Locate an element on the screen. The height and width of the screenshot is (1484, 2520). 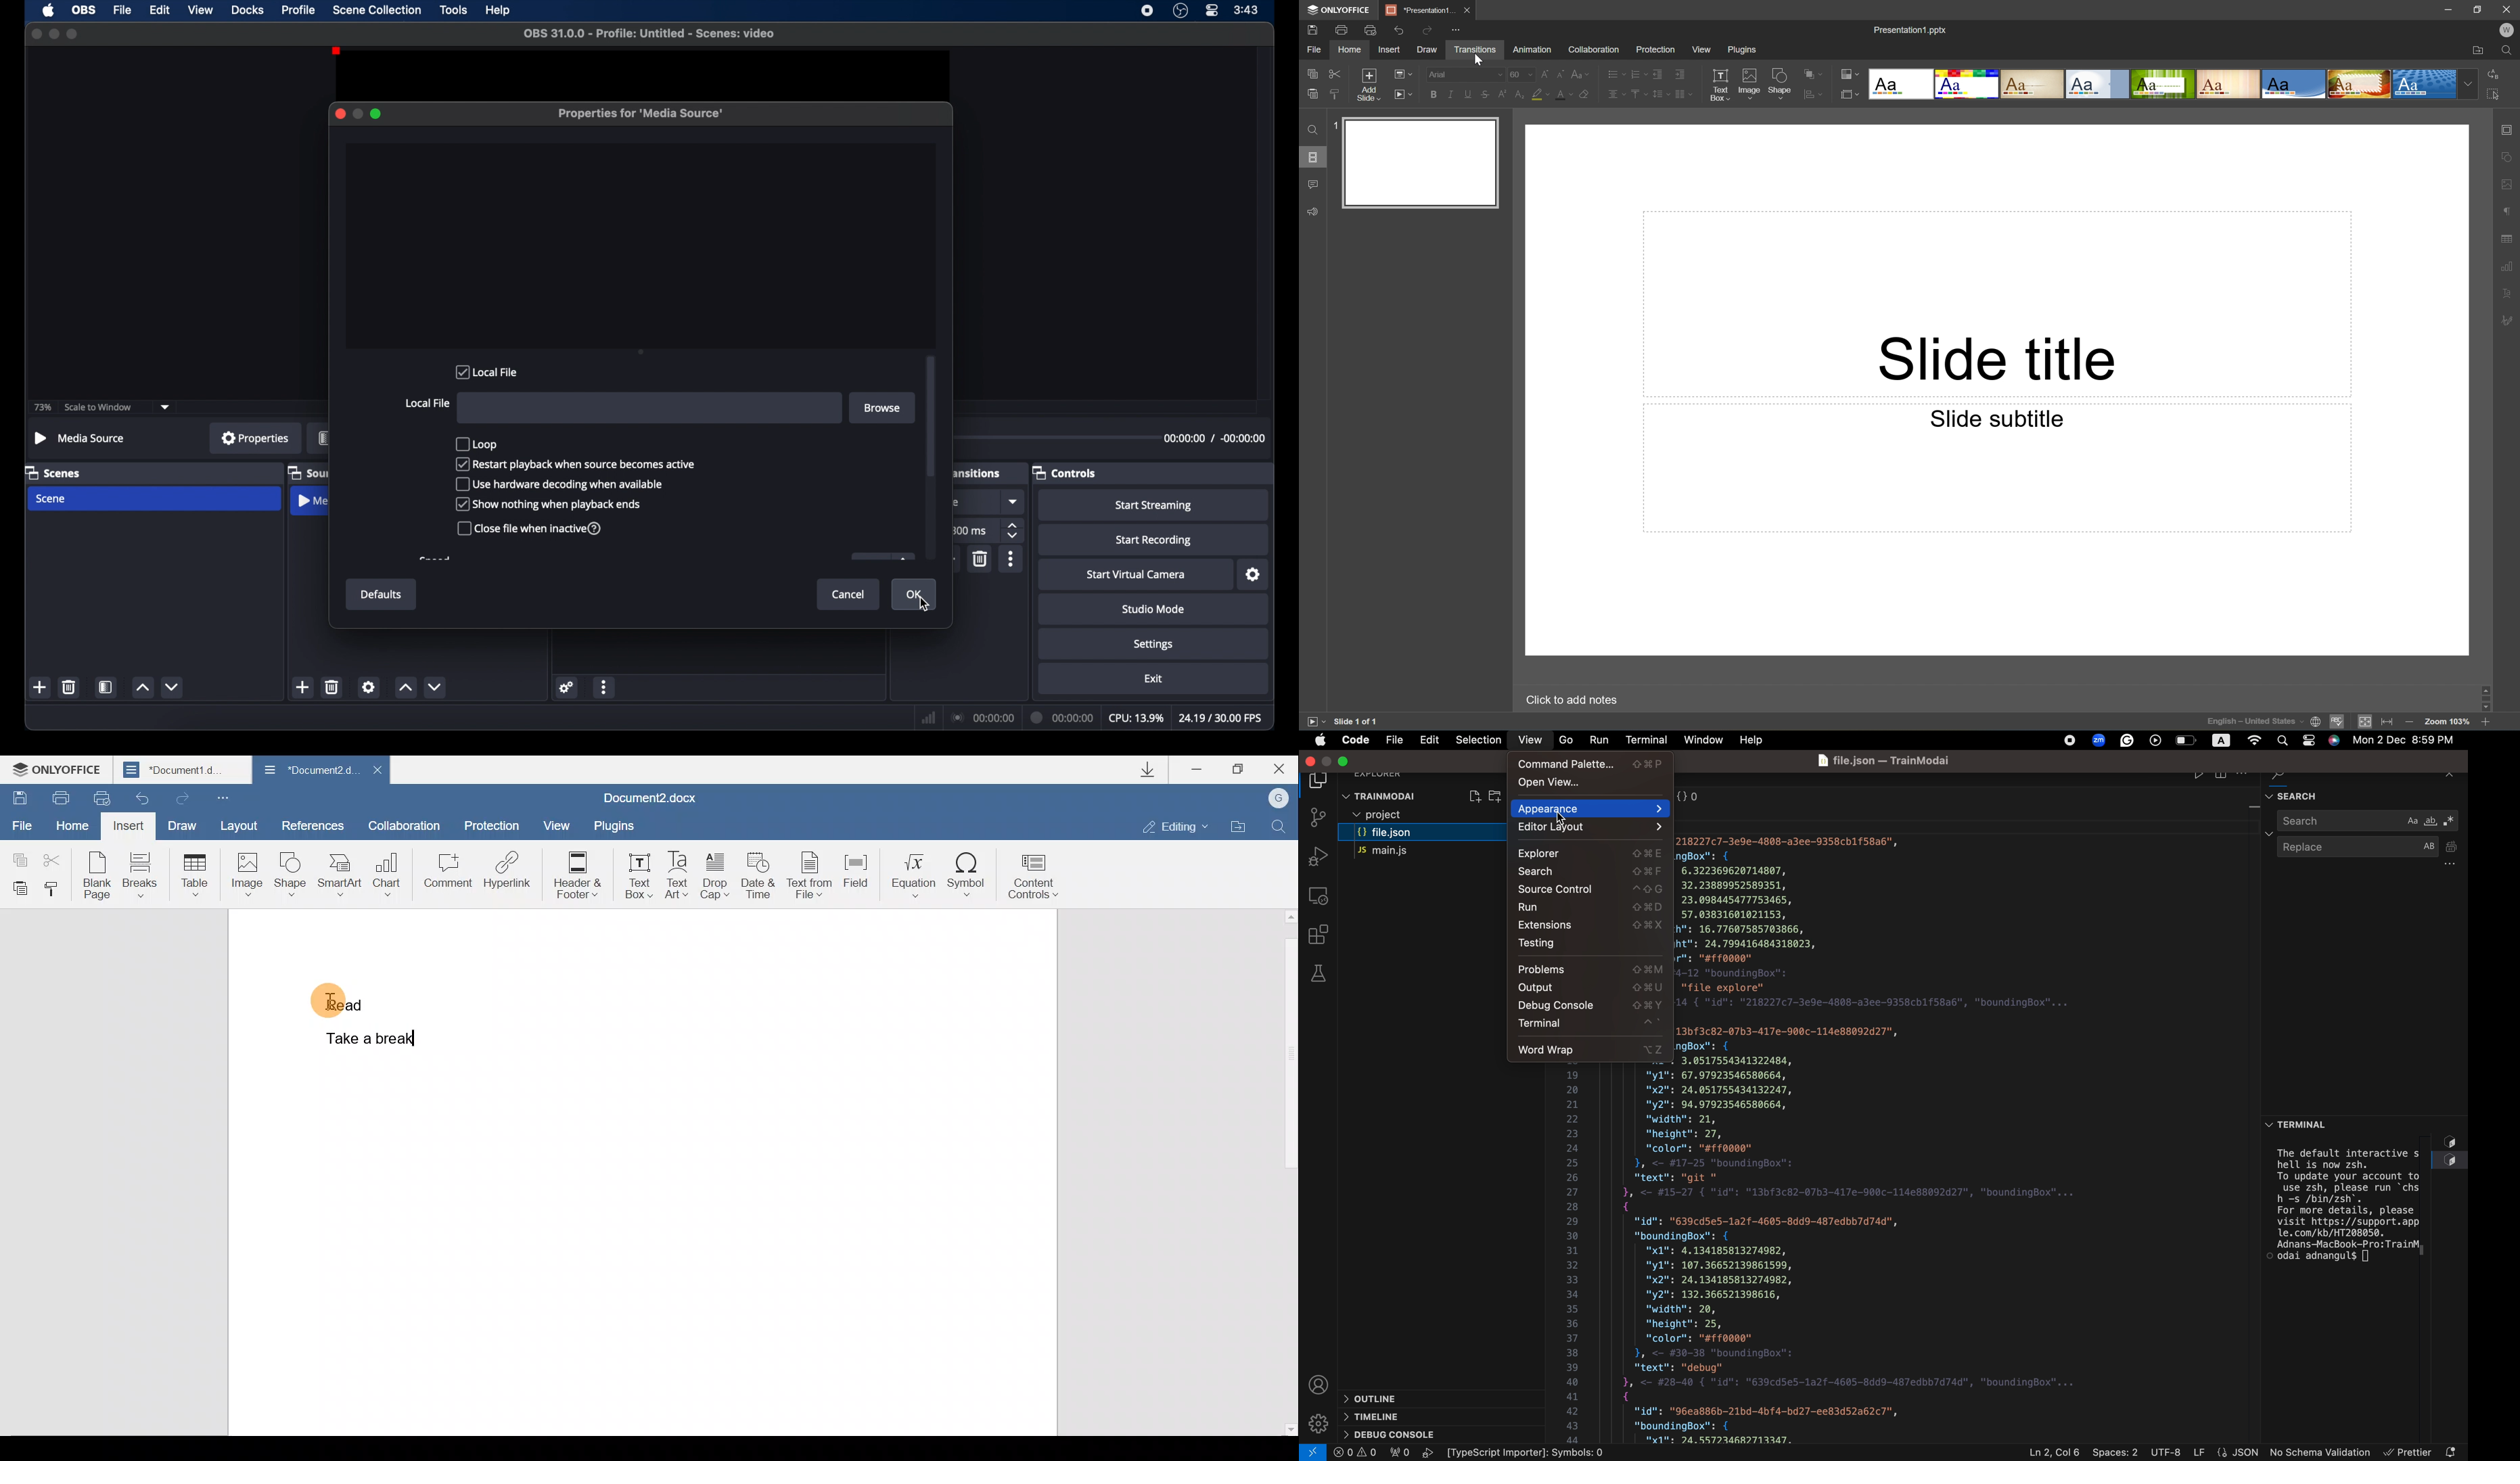
Close is located at coordinates (2505, 8).